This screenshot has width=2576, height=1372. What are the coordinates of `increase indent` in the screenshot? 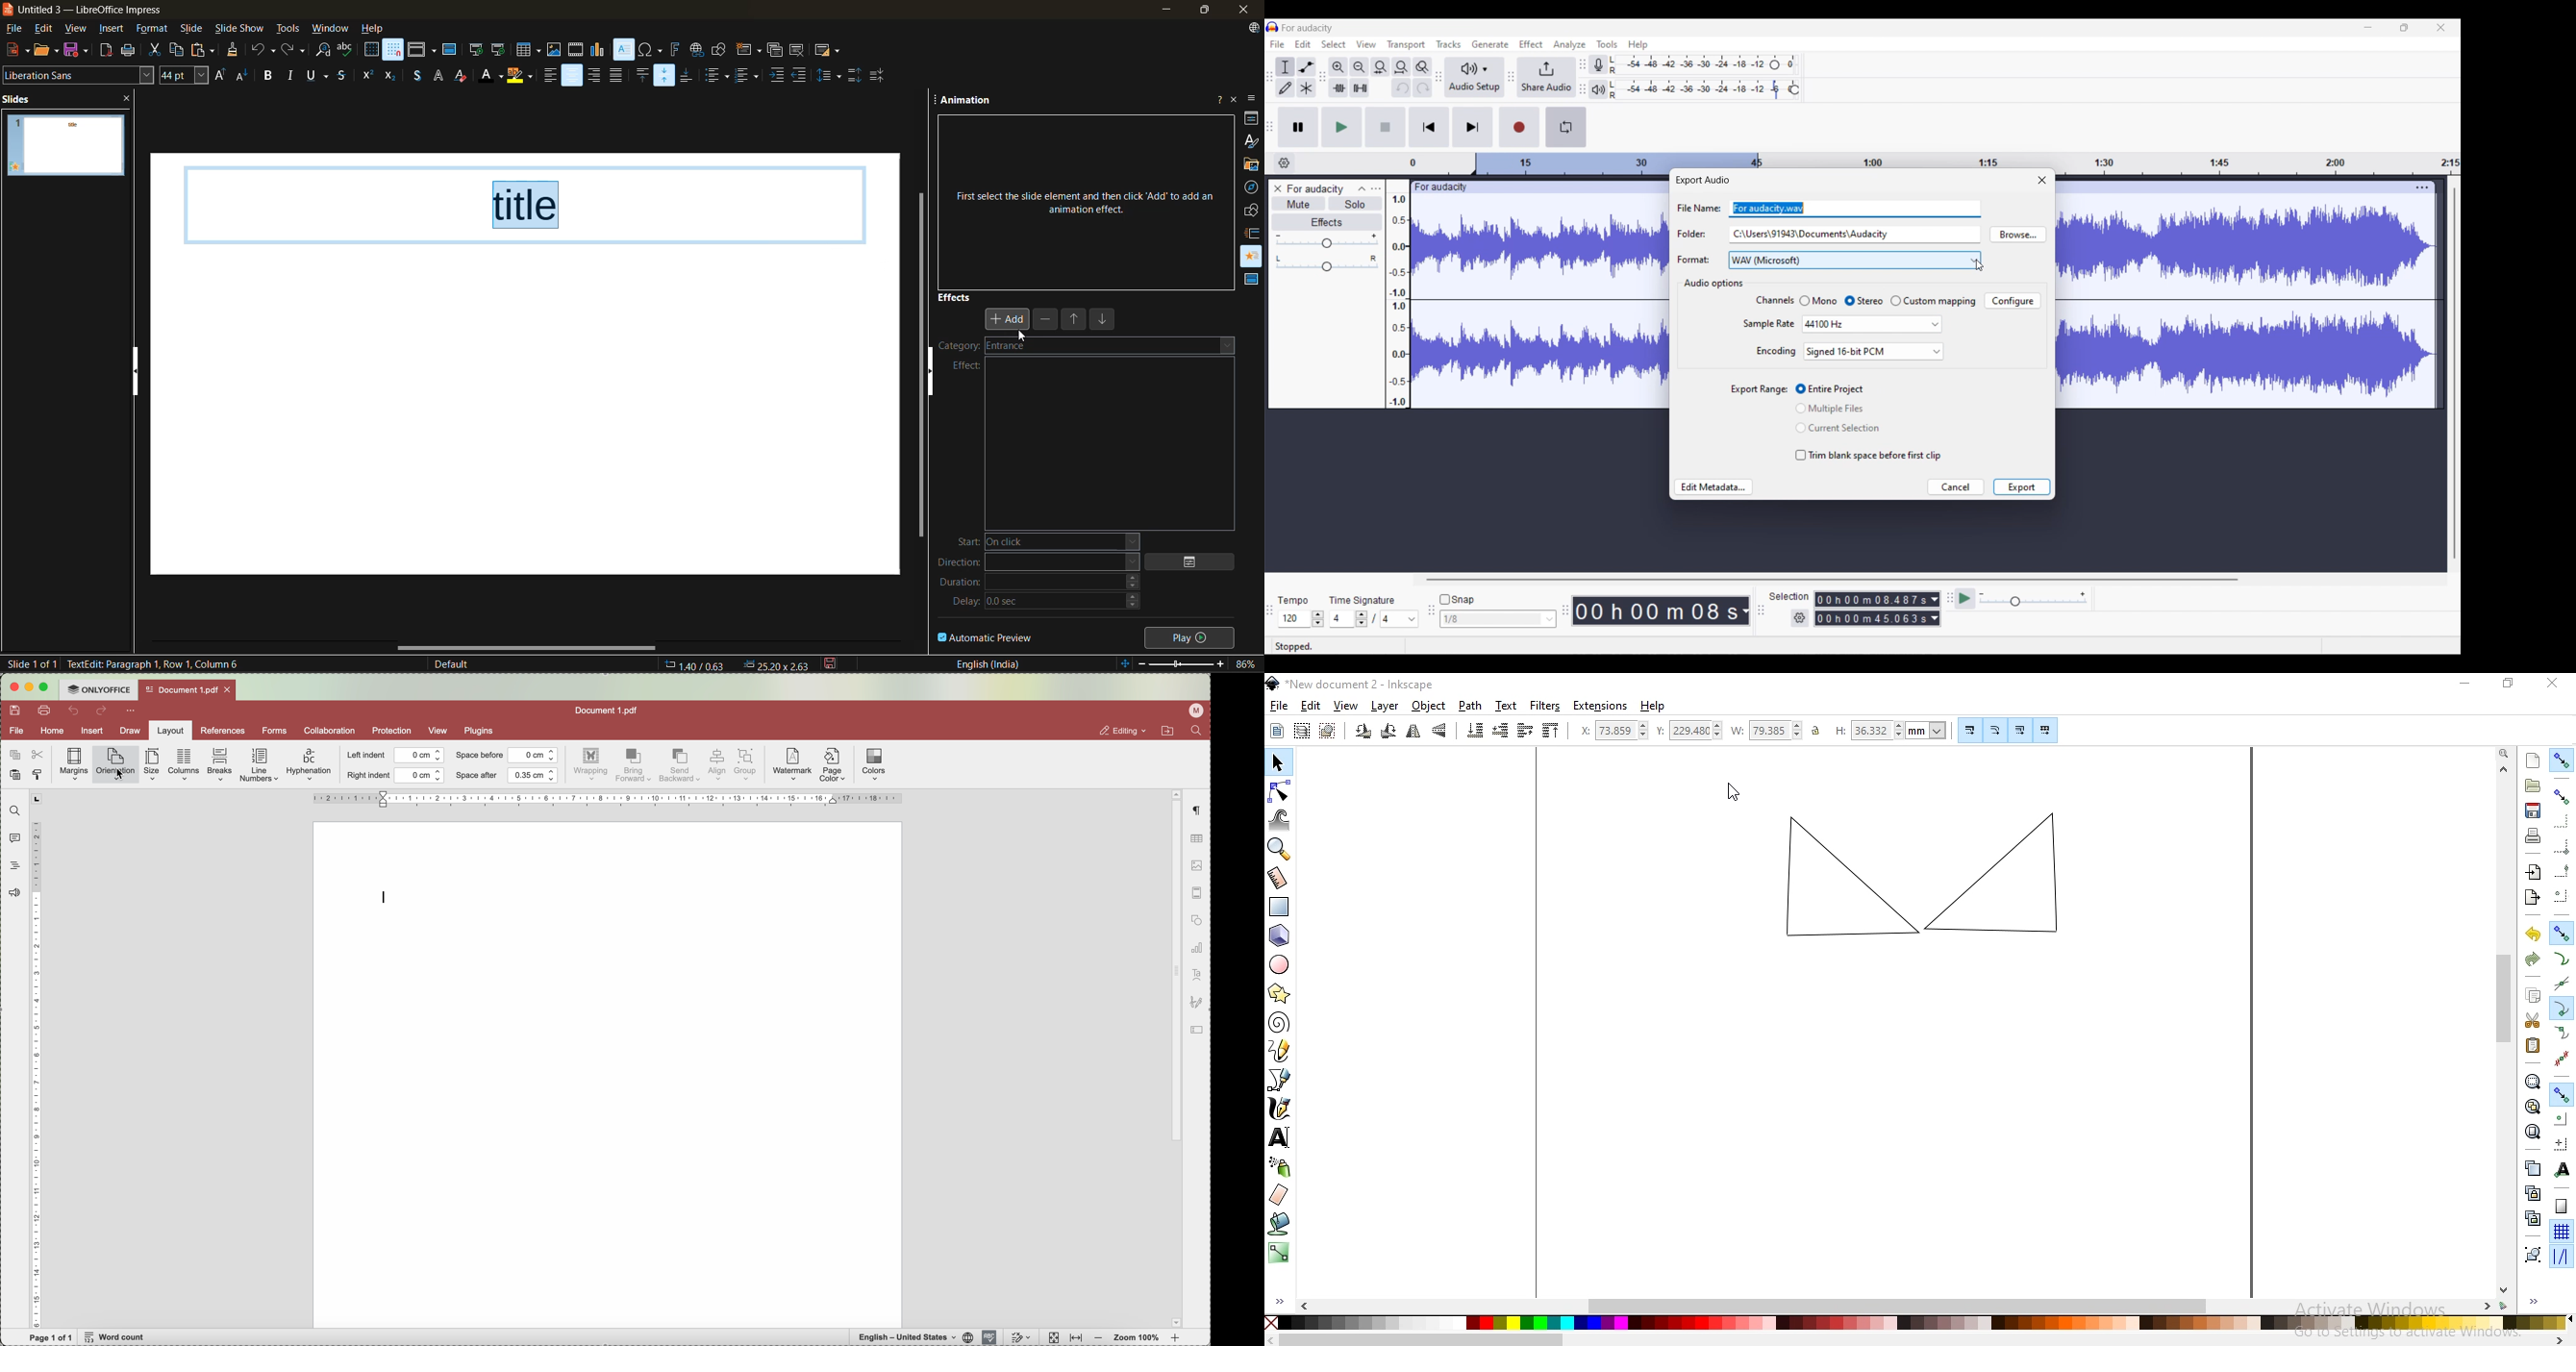 It's located at (778, 76).